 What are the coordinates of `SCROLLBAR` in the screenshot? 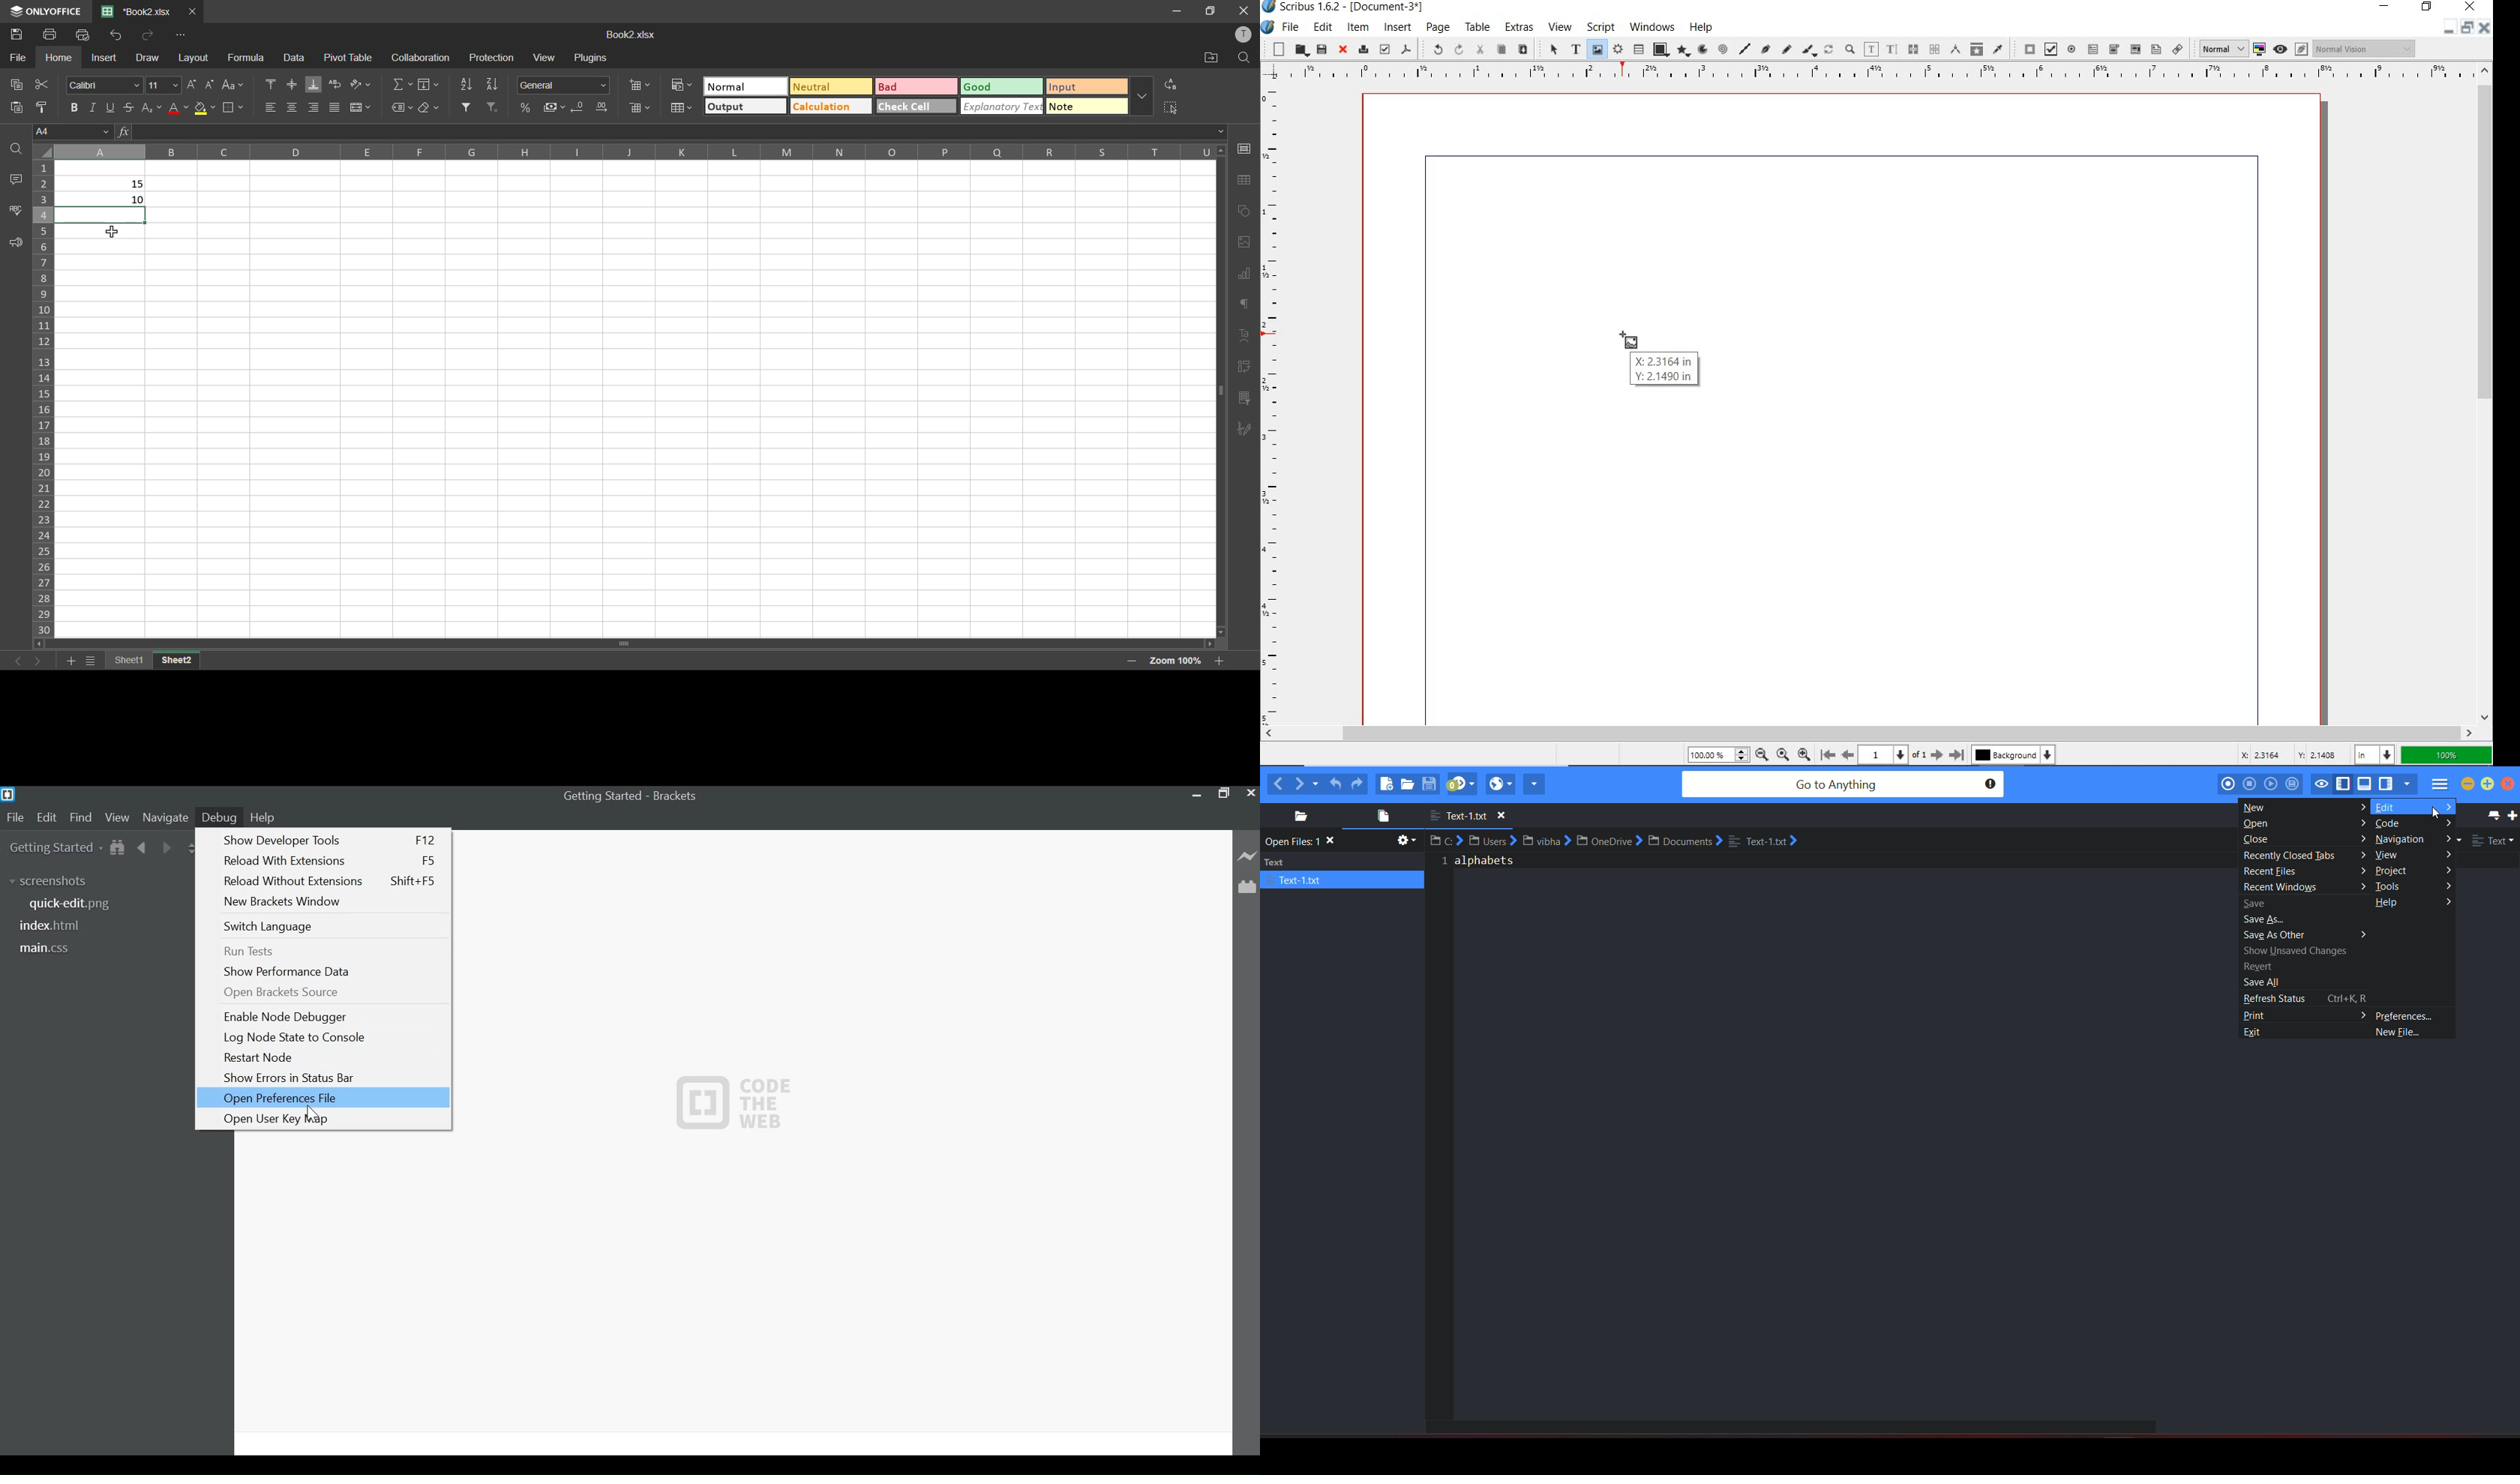 It's located at (2486, 393).